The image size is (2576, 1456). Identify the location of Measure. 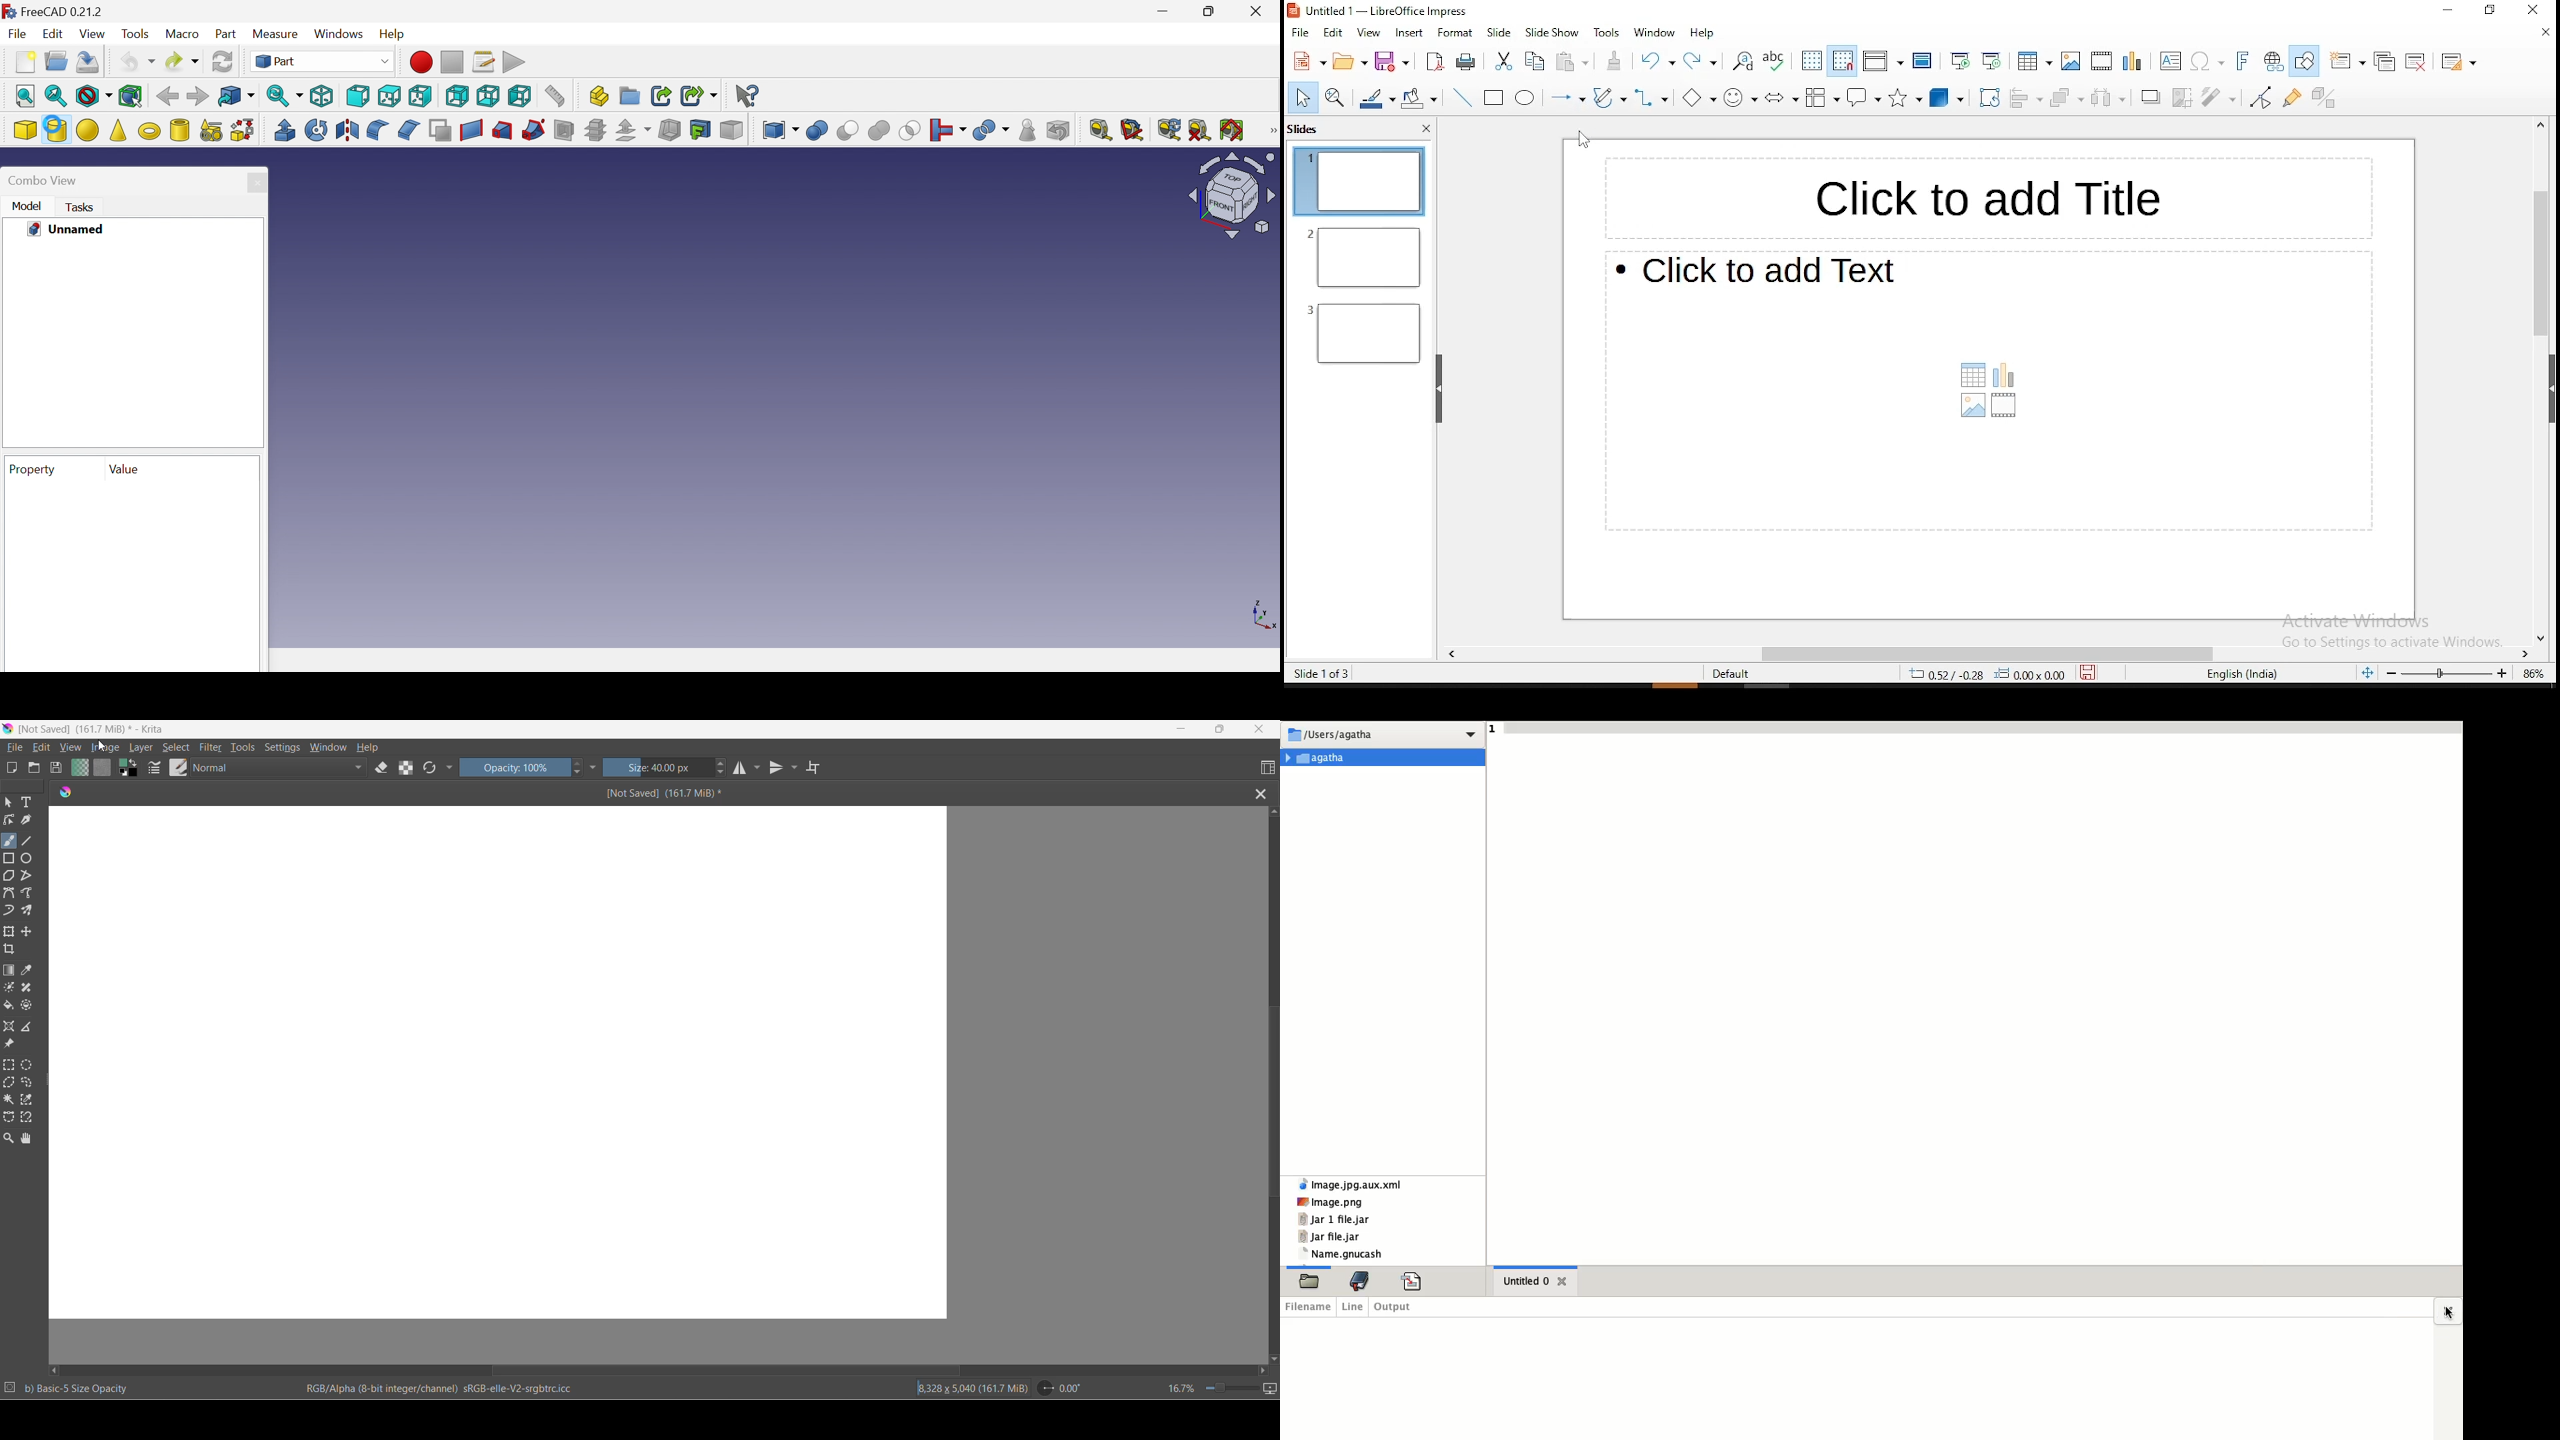
(278, 33).